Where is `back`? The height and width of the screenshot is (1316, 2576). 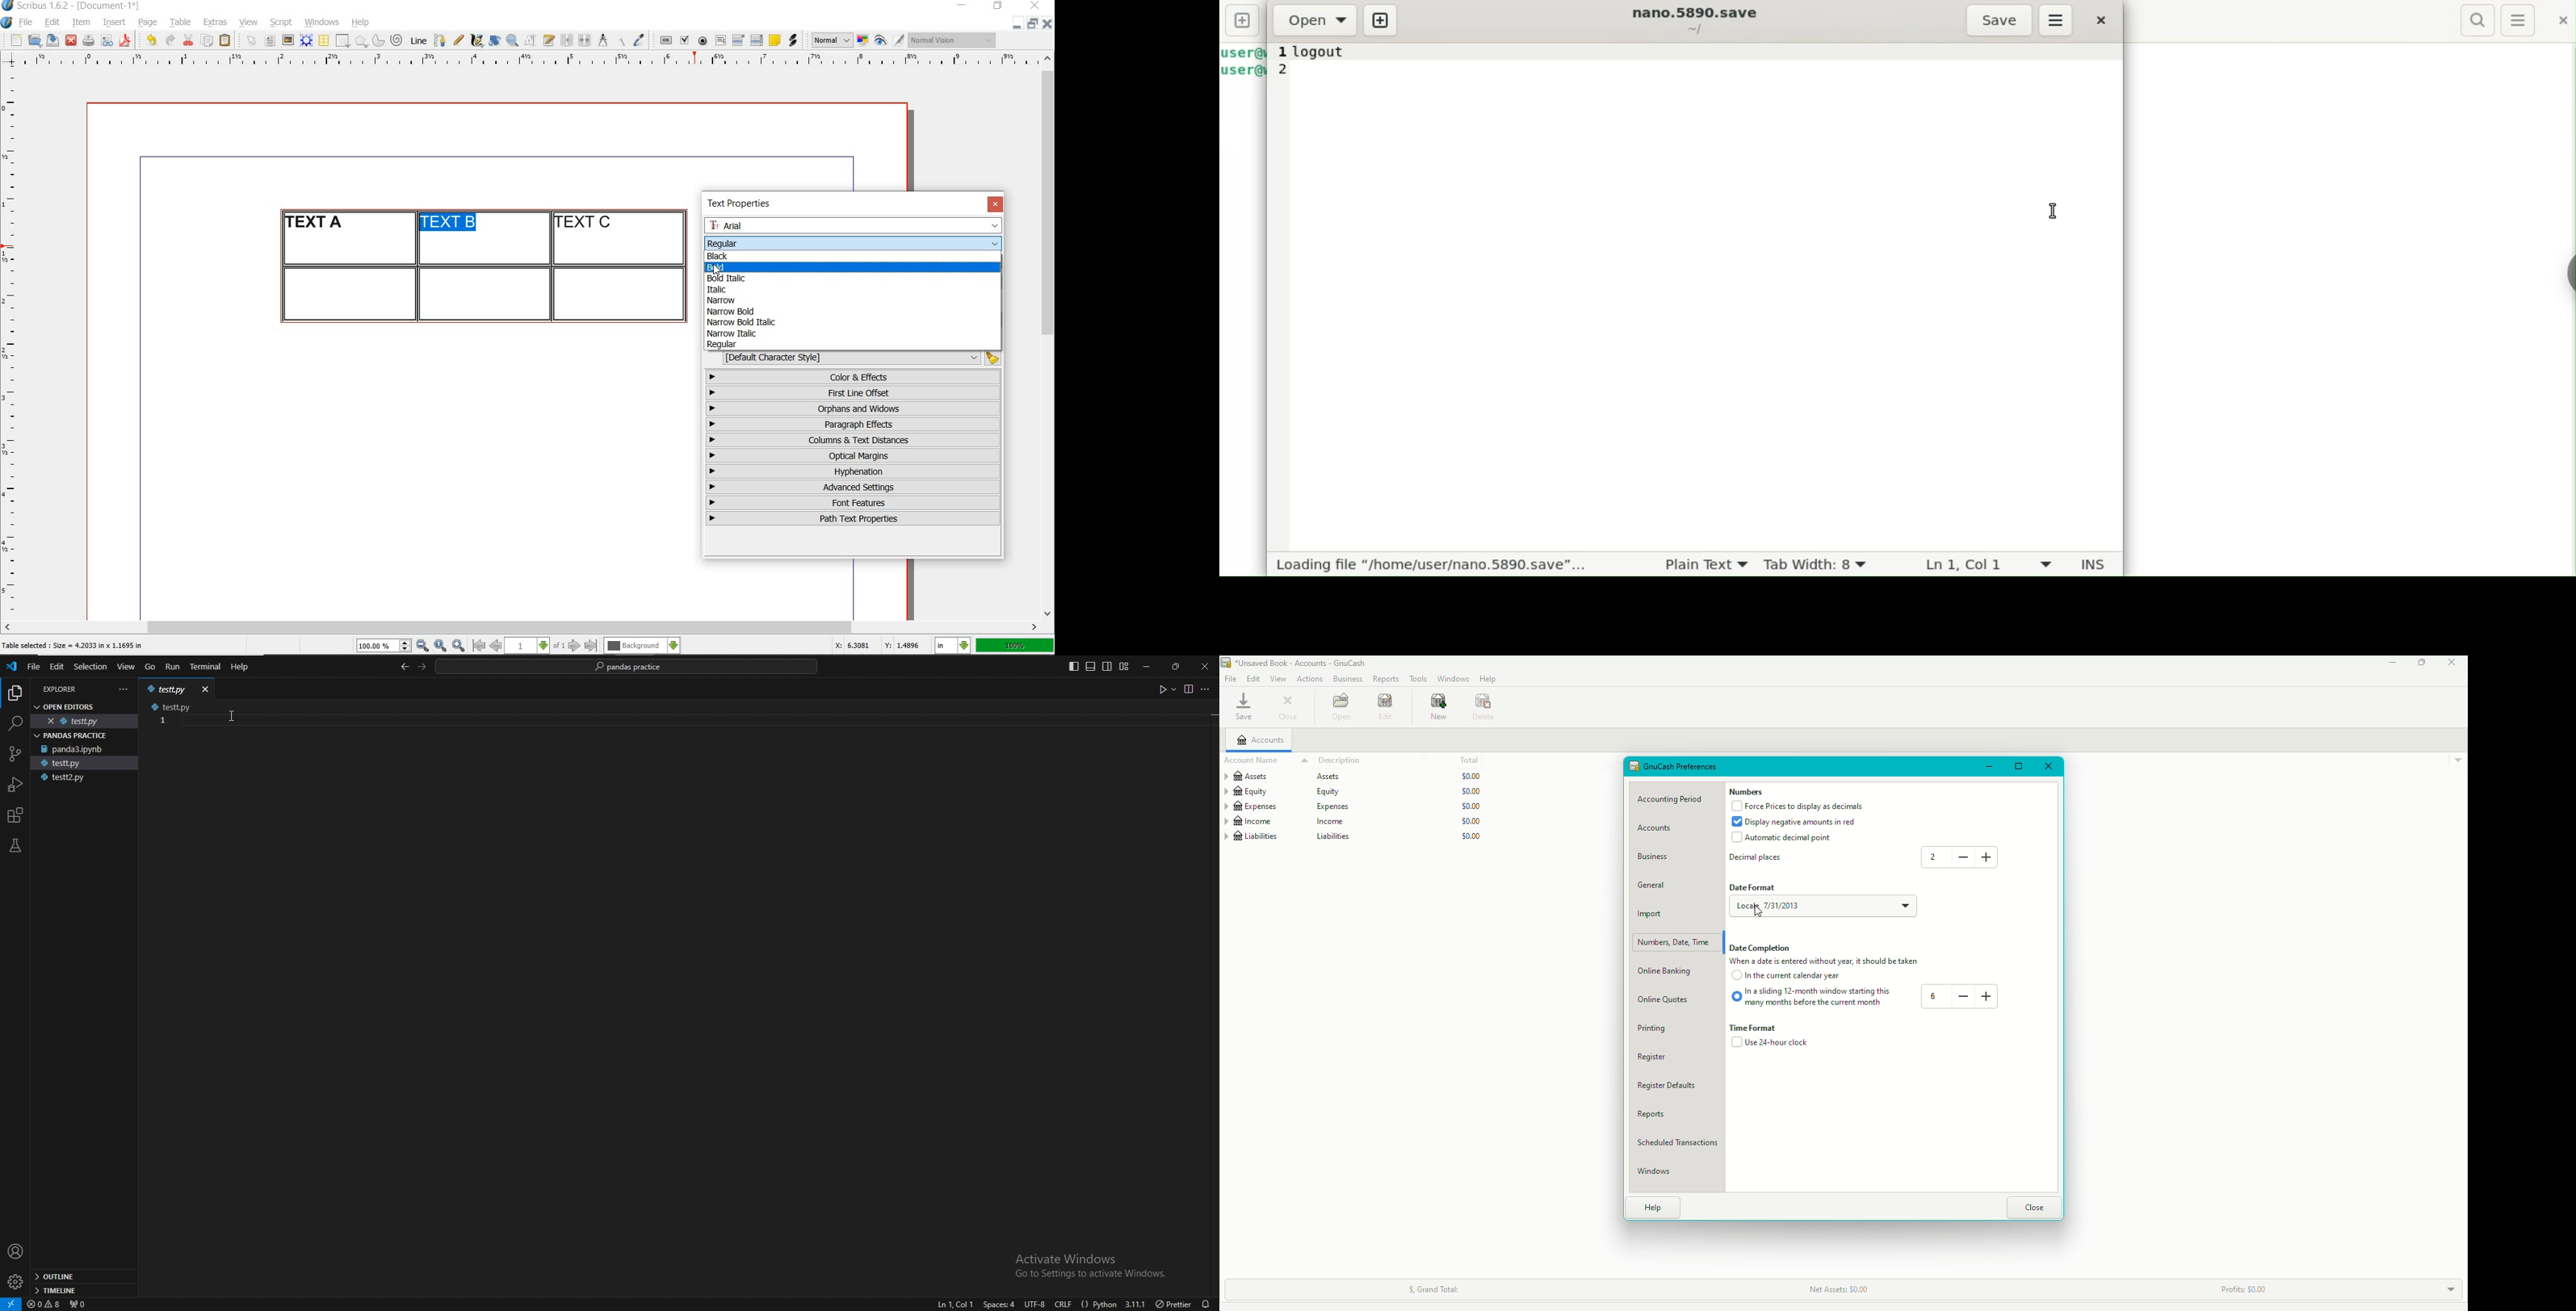
back is located at coordinates (404, 668).